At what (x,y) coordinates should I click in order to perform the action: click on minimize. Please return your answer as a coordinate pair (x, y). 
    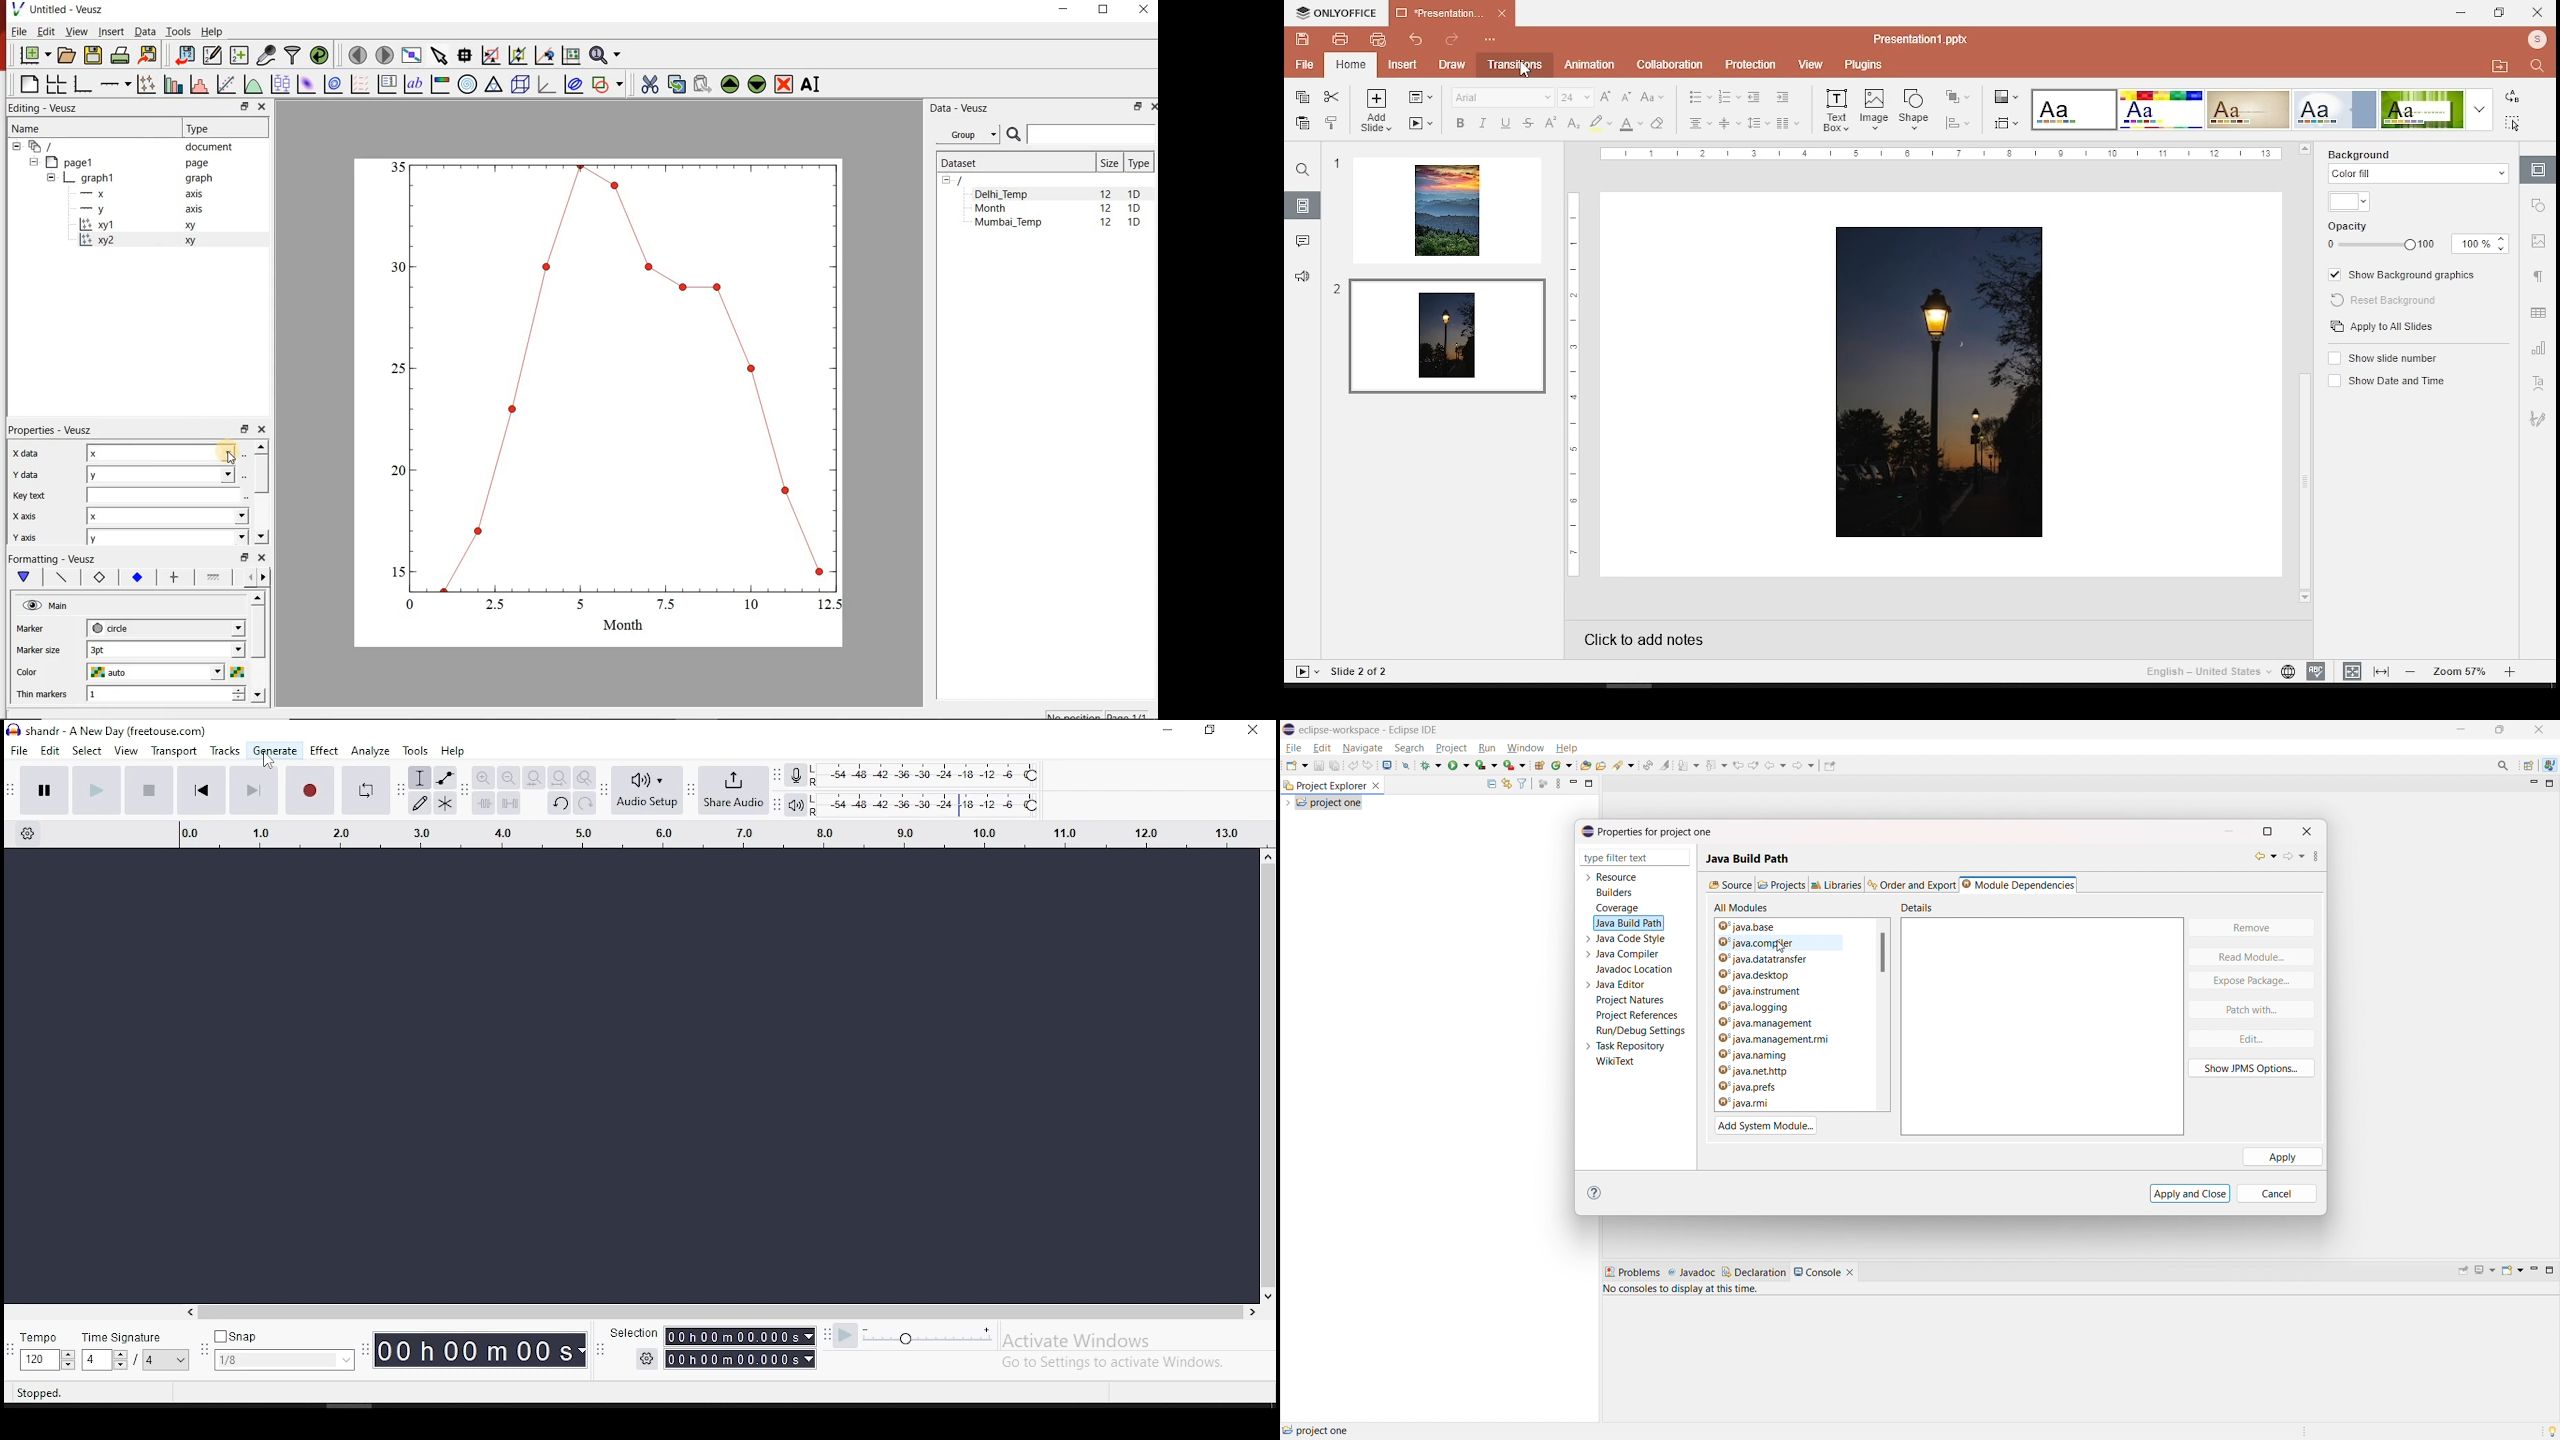
    Looking at the image, I should click on (2463, 13).